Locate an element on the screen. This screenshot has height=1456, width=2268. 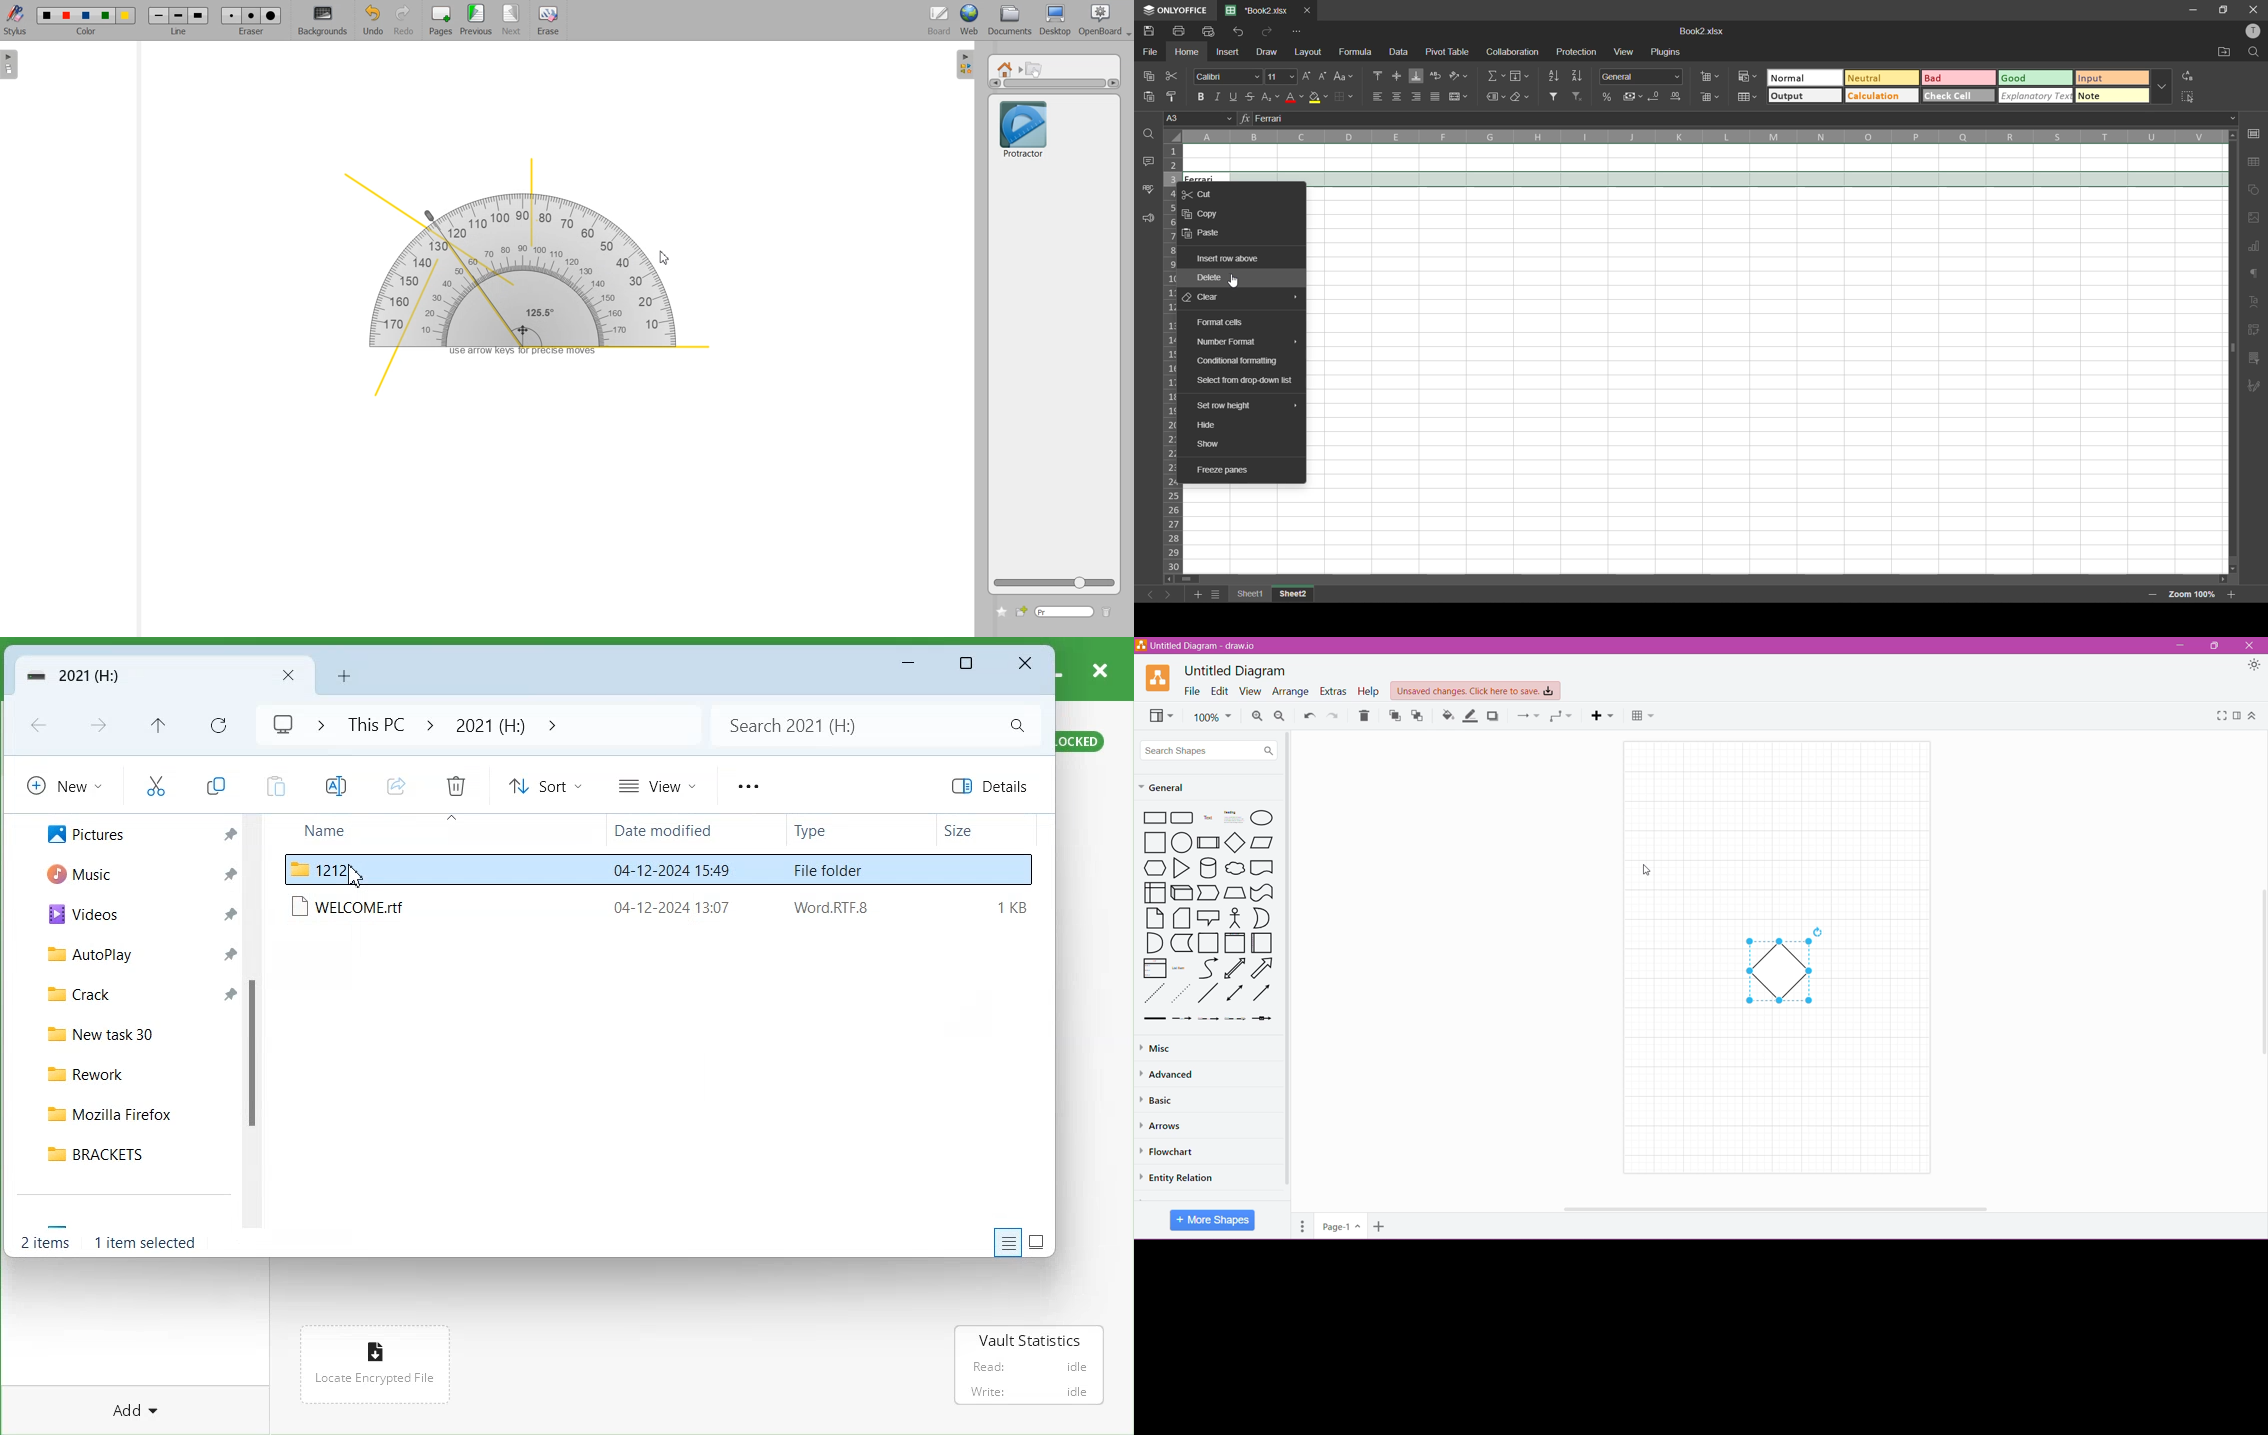
clear is located at coordinates (1524, 97).